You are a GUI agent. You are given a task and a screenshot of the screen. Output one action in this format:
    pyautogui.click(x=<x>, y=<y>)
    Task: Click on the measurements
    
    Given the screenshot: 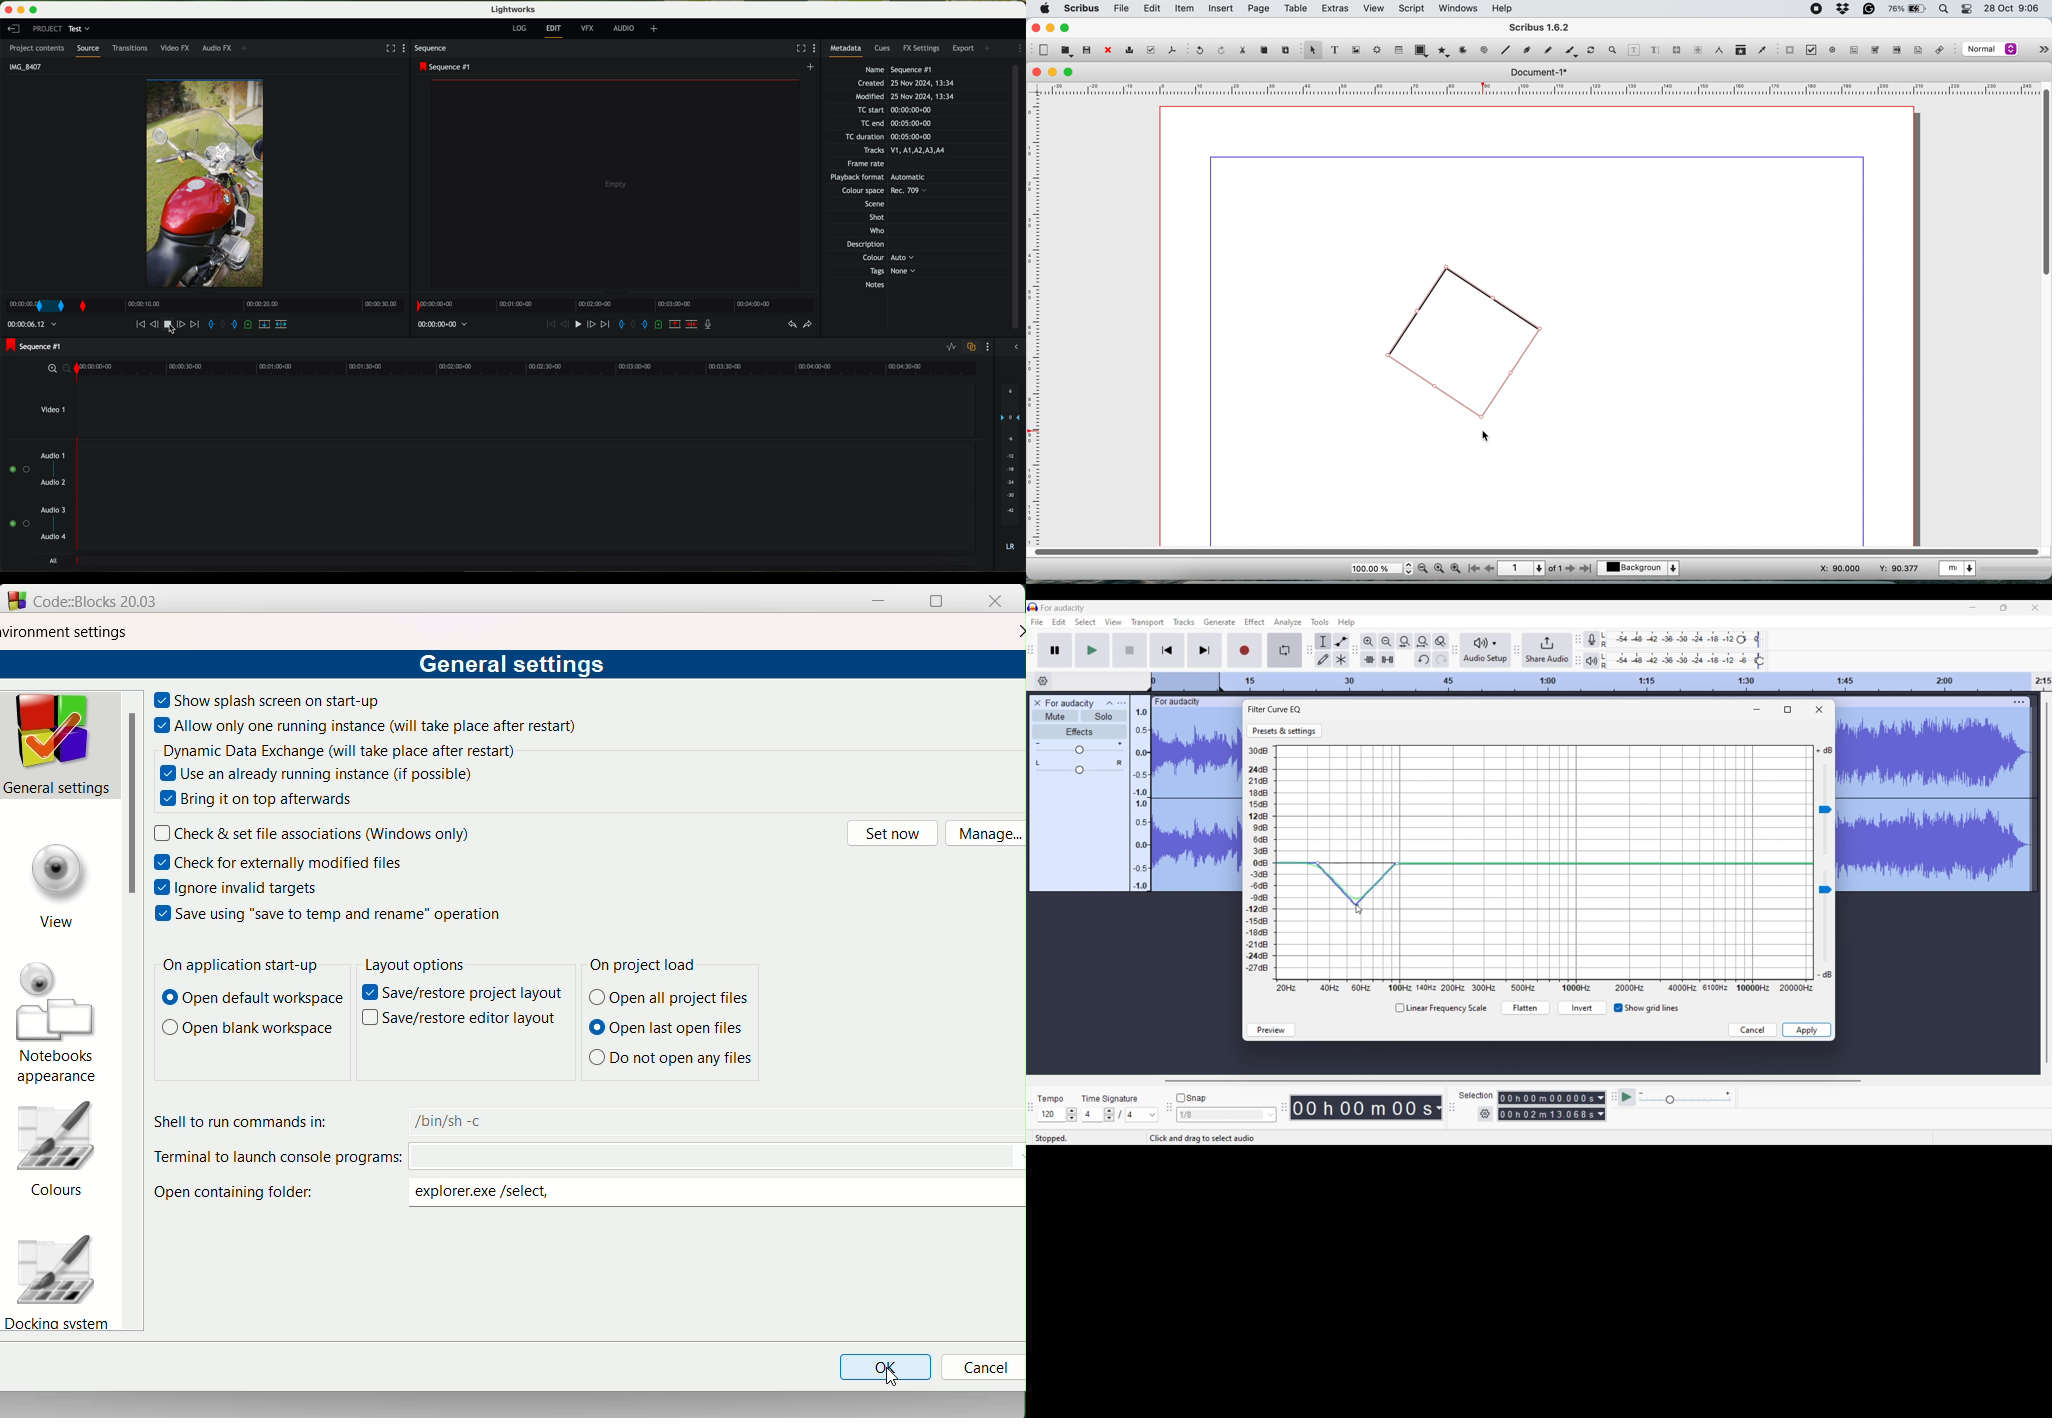 What is the action you would take?
    pyautogui.click(x=1718, y=51)
    